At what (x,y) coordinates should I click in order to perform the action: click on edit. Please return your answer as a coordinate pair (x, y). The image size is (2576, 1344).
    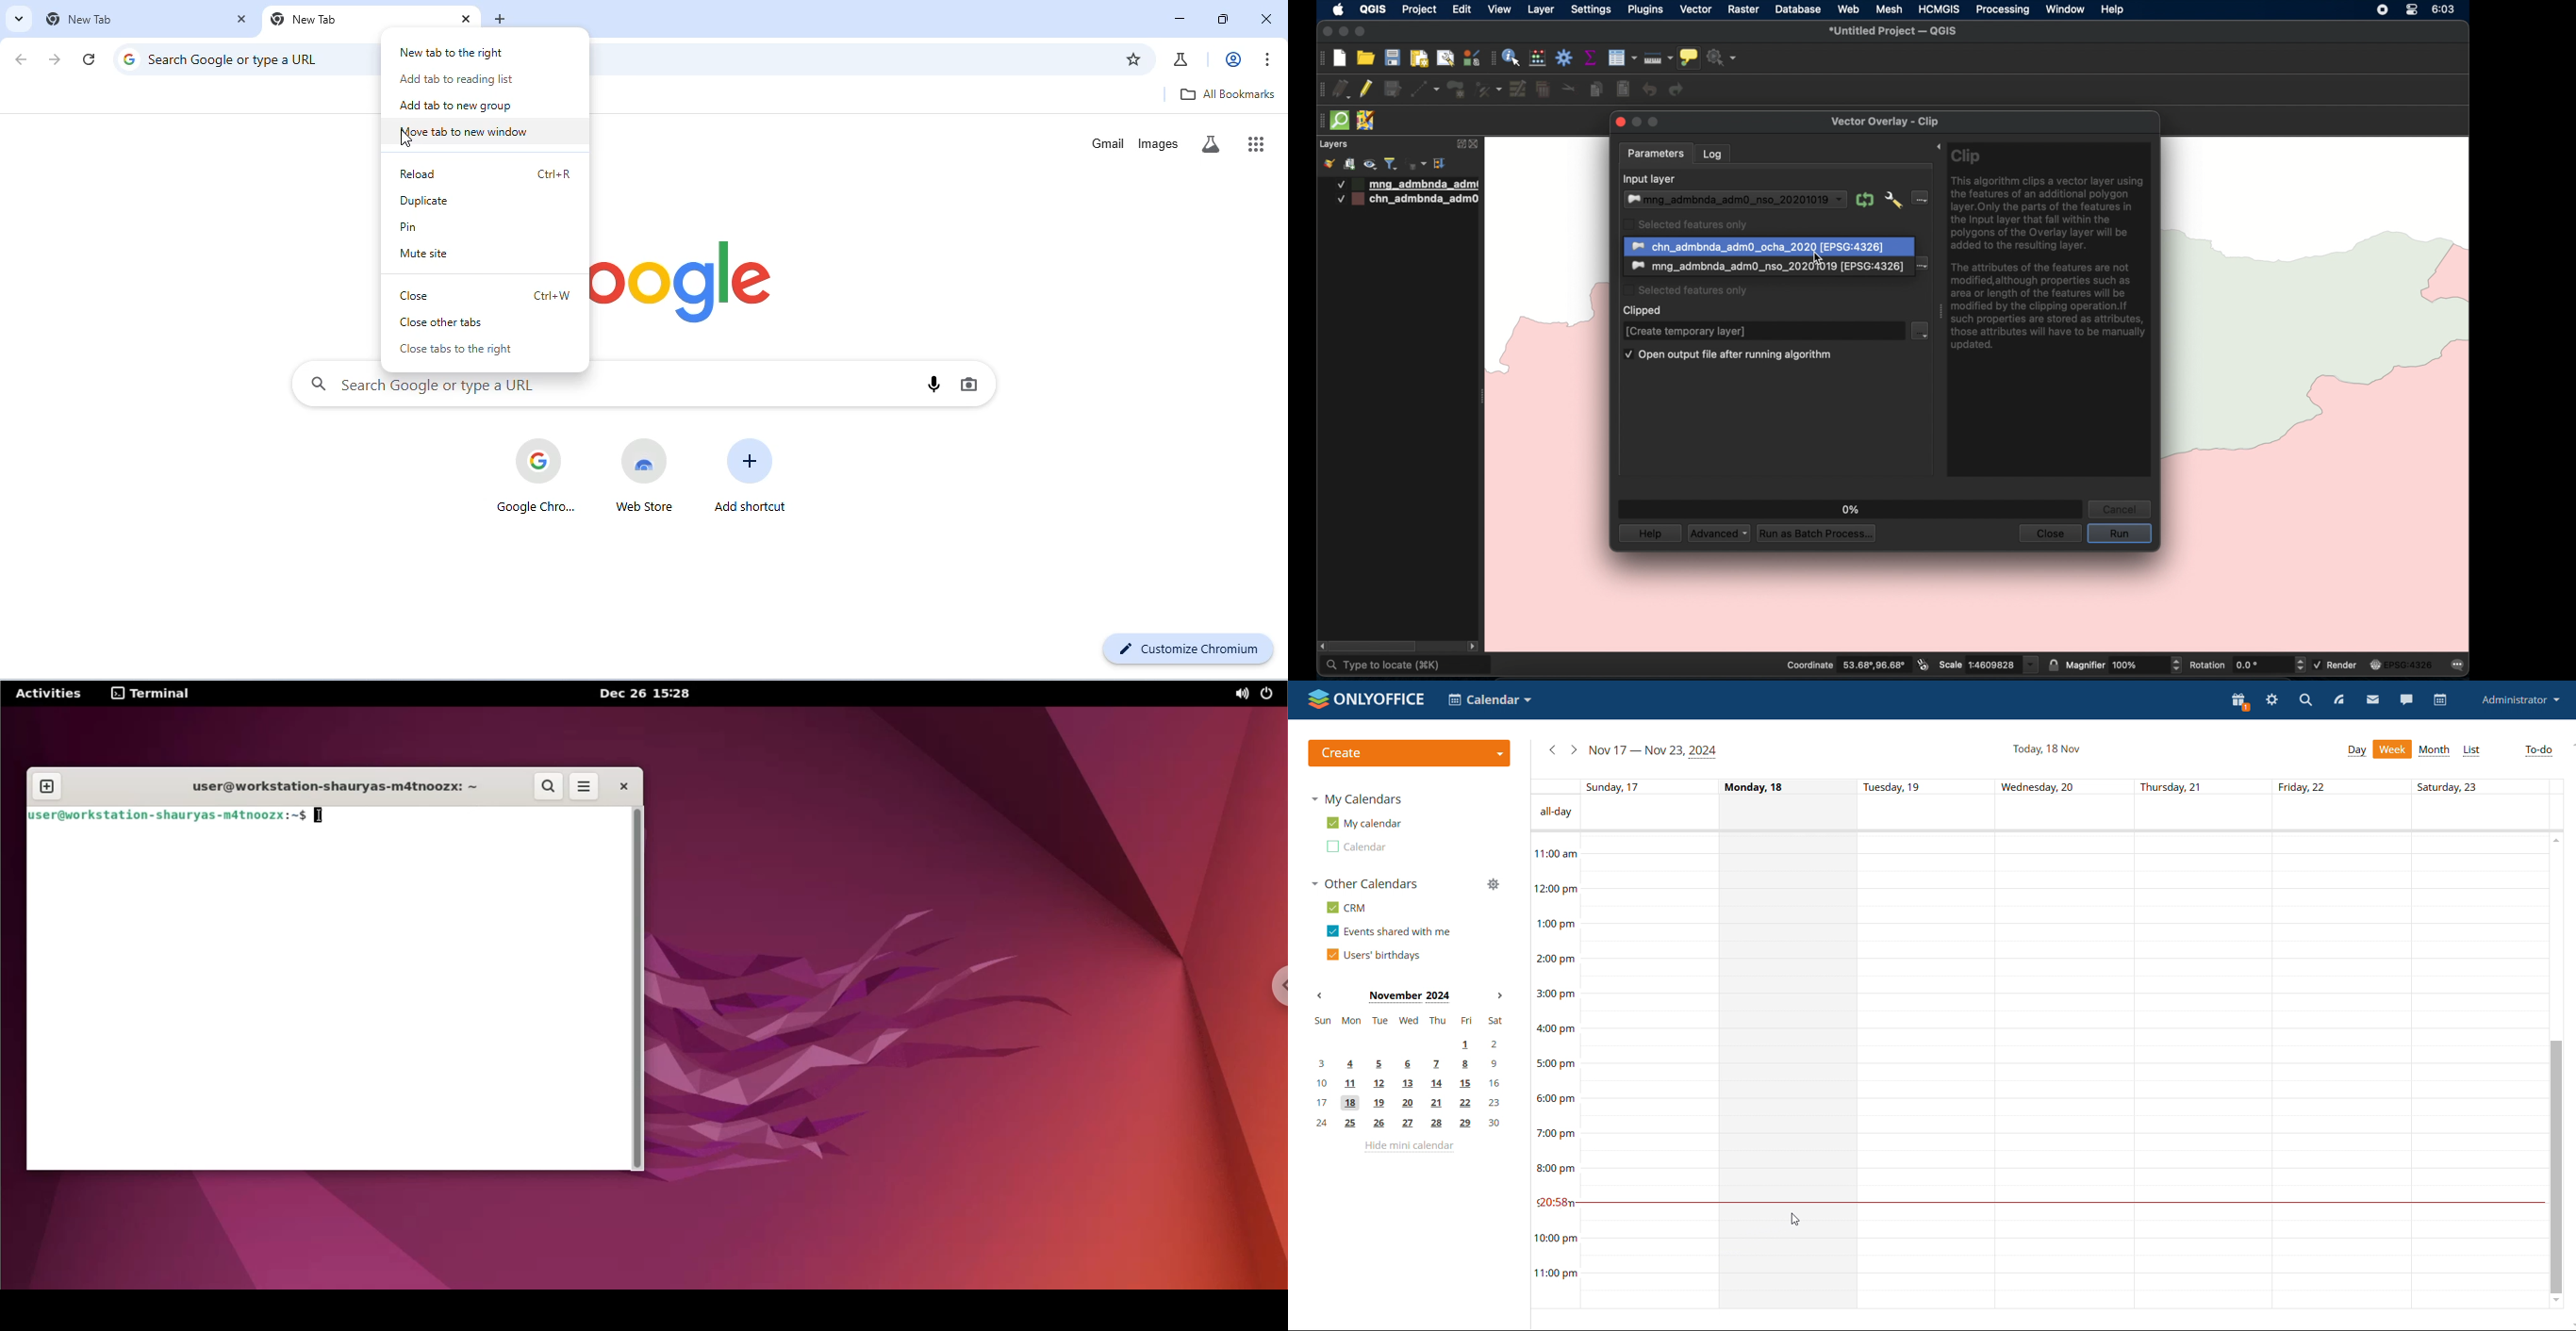
    Looking at the image, I should click on (1462, 9).